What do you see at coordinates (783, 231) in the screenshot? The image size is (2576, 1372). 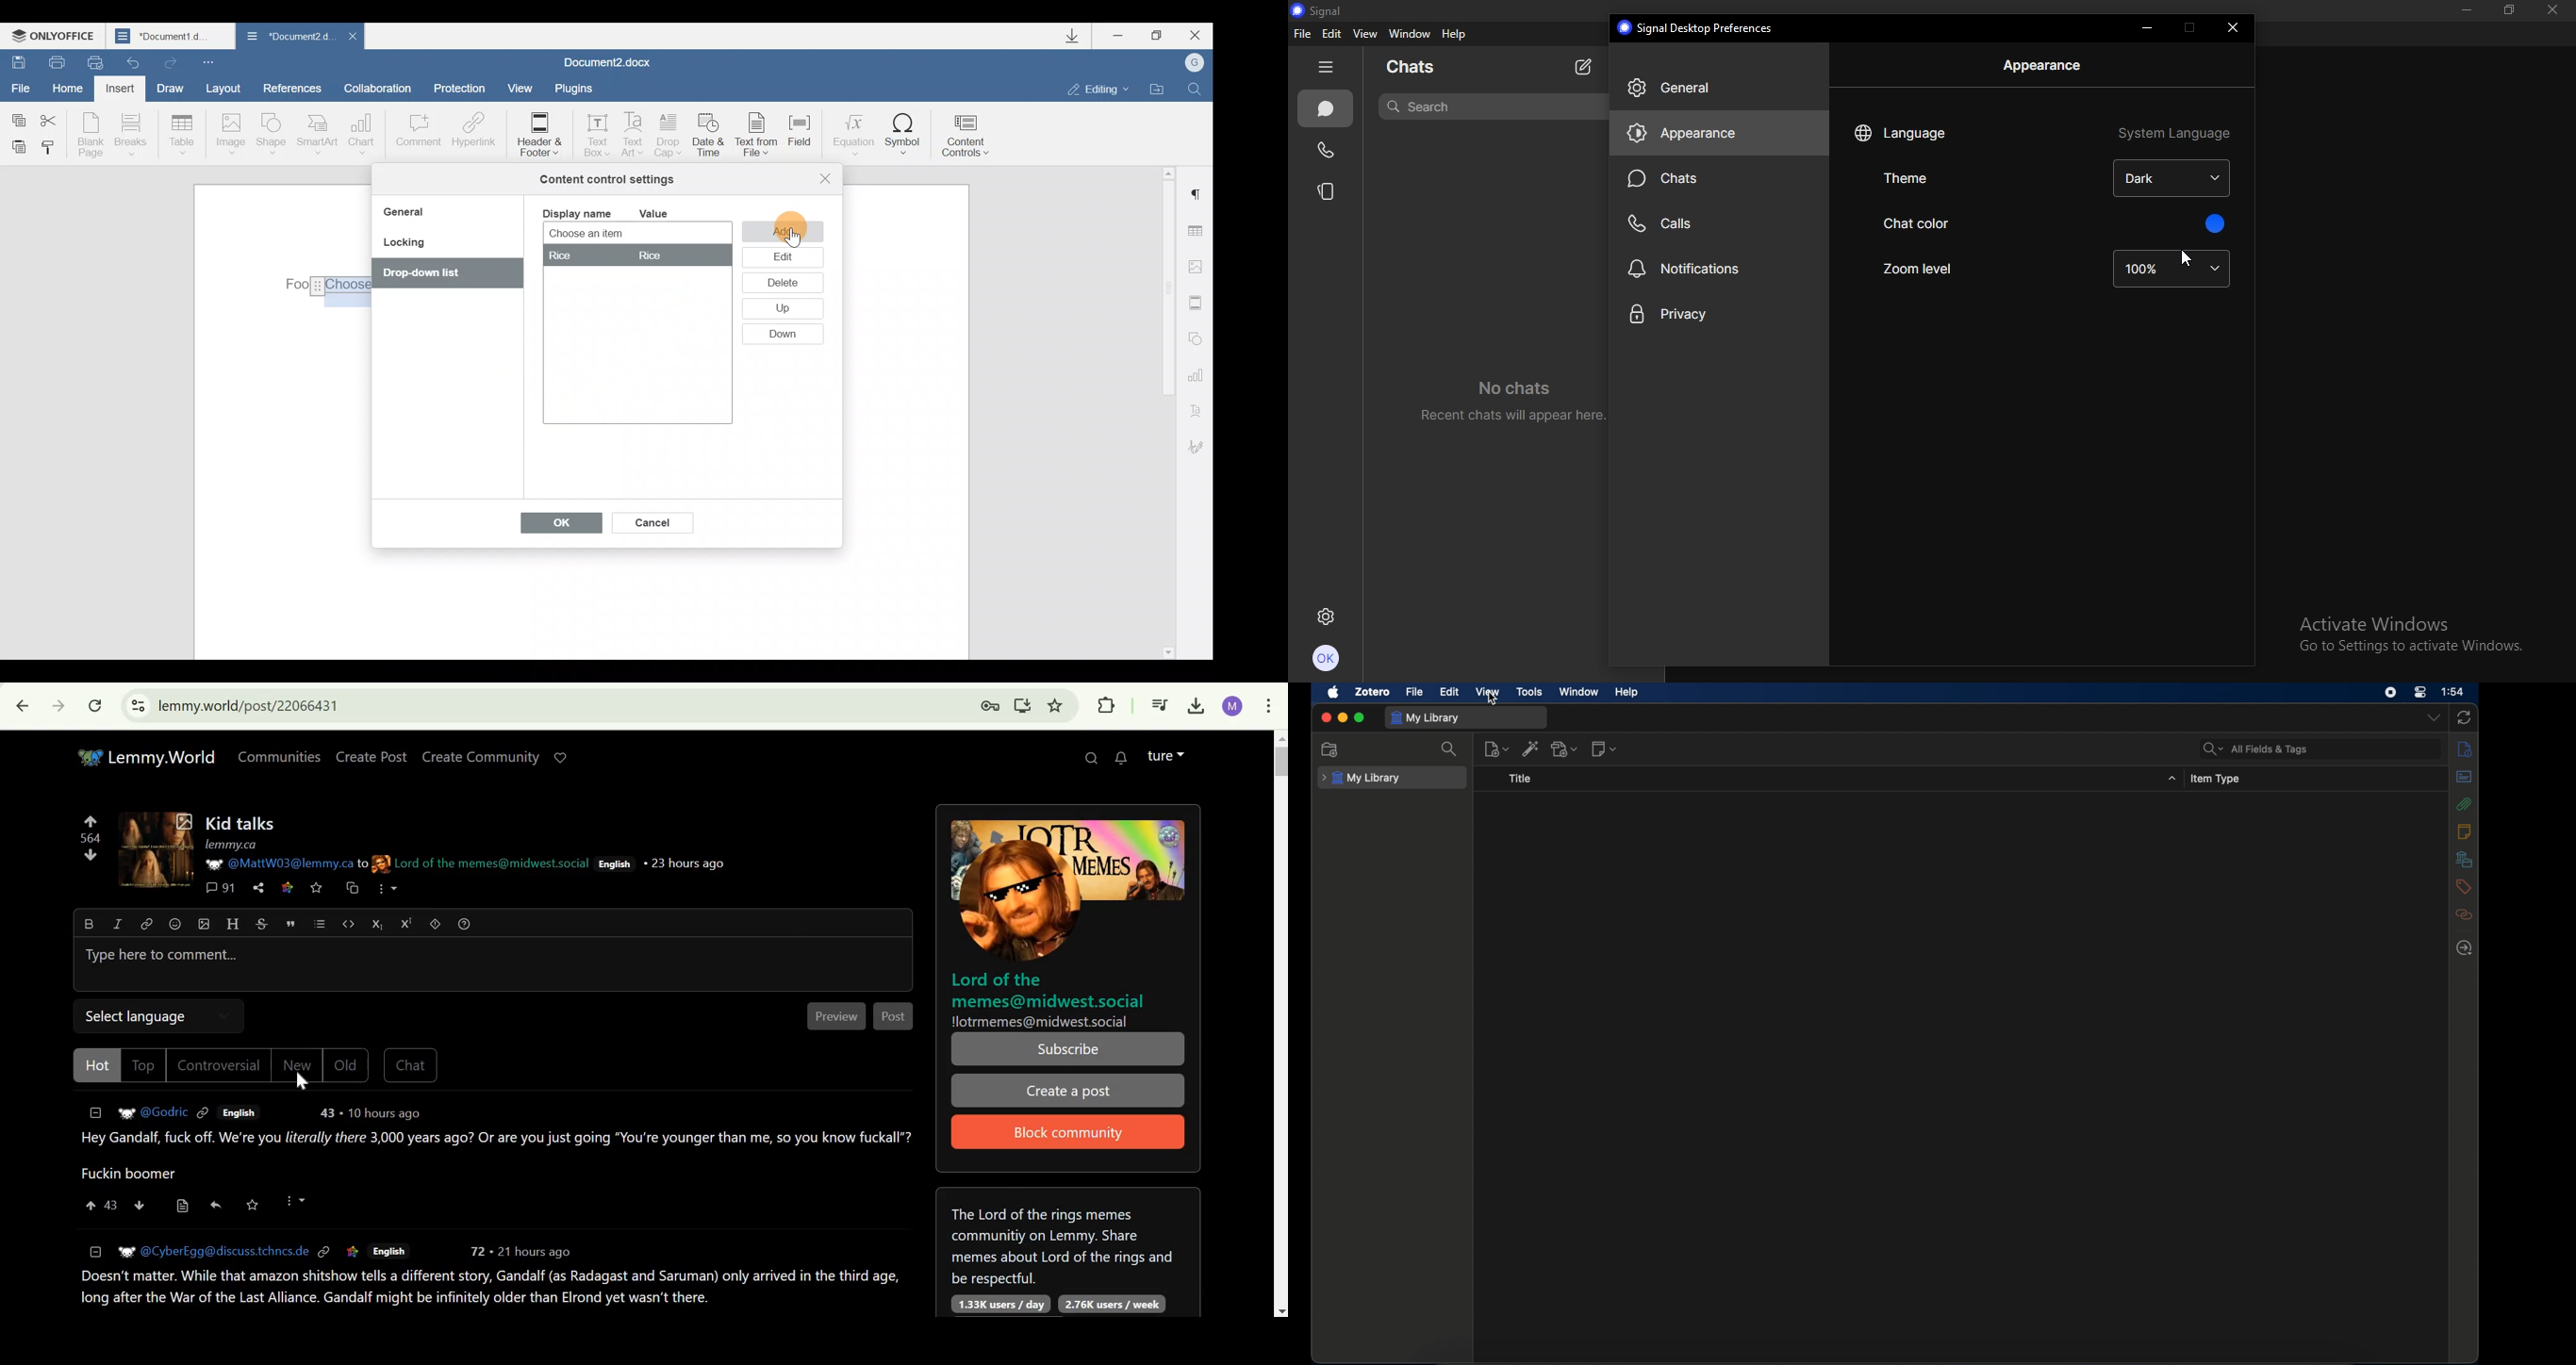 I see `Add` at bounding box center [783, 231].